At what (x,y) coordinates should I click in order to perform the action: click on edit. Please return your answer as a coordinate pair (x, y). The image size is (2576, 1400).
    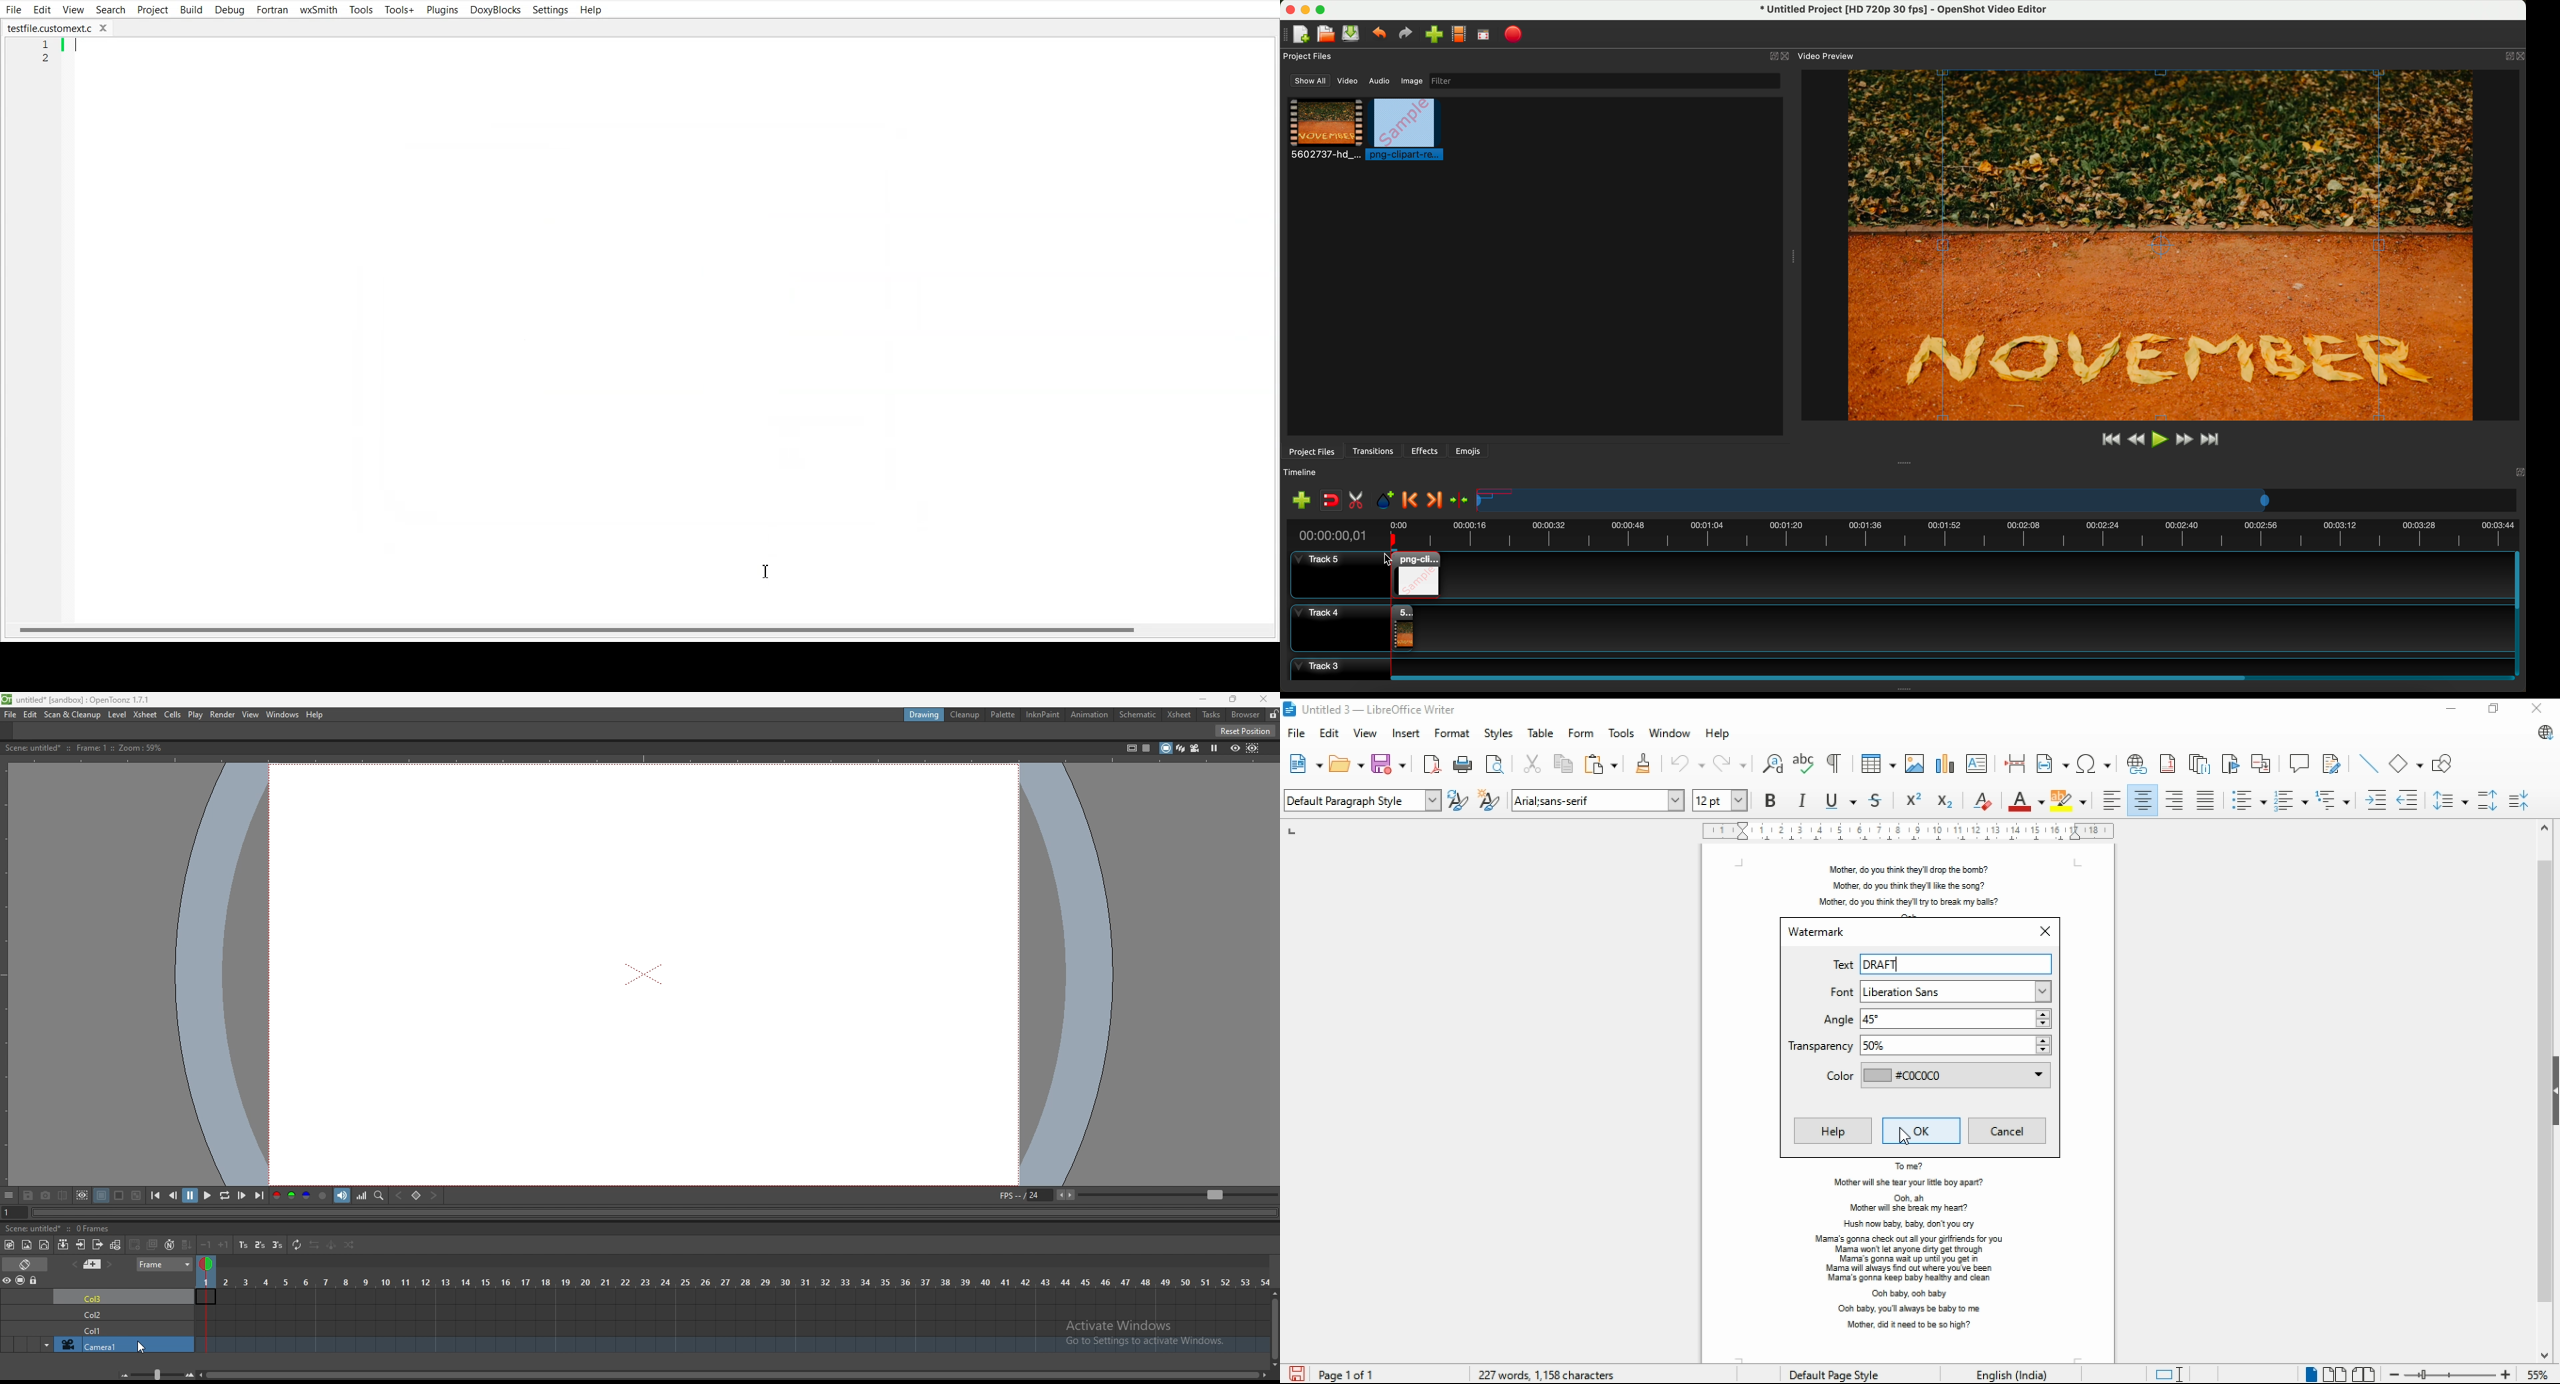
    Looking at the image, I should click on (31, 714).